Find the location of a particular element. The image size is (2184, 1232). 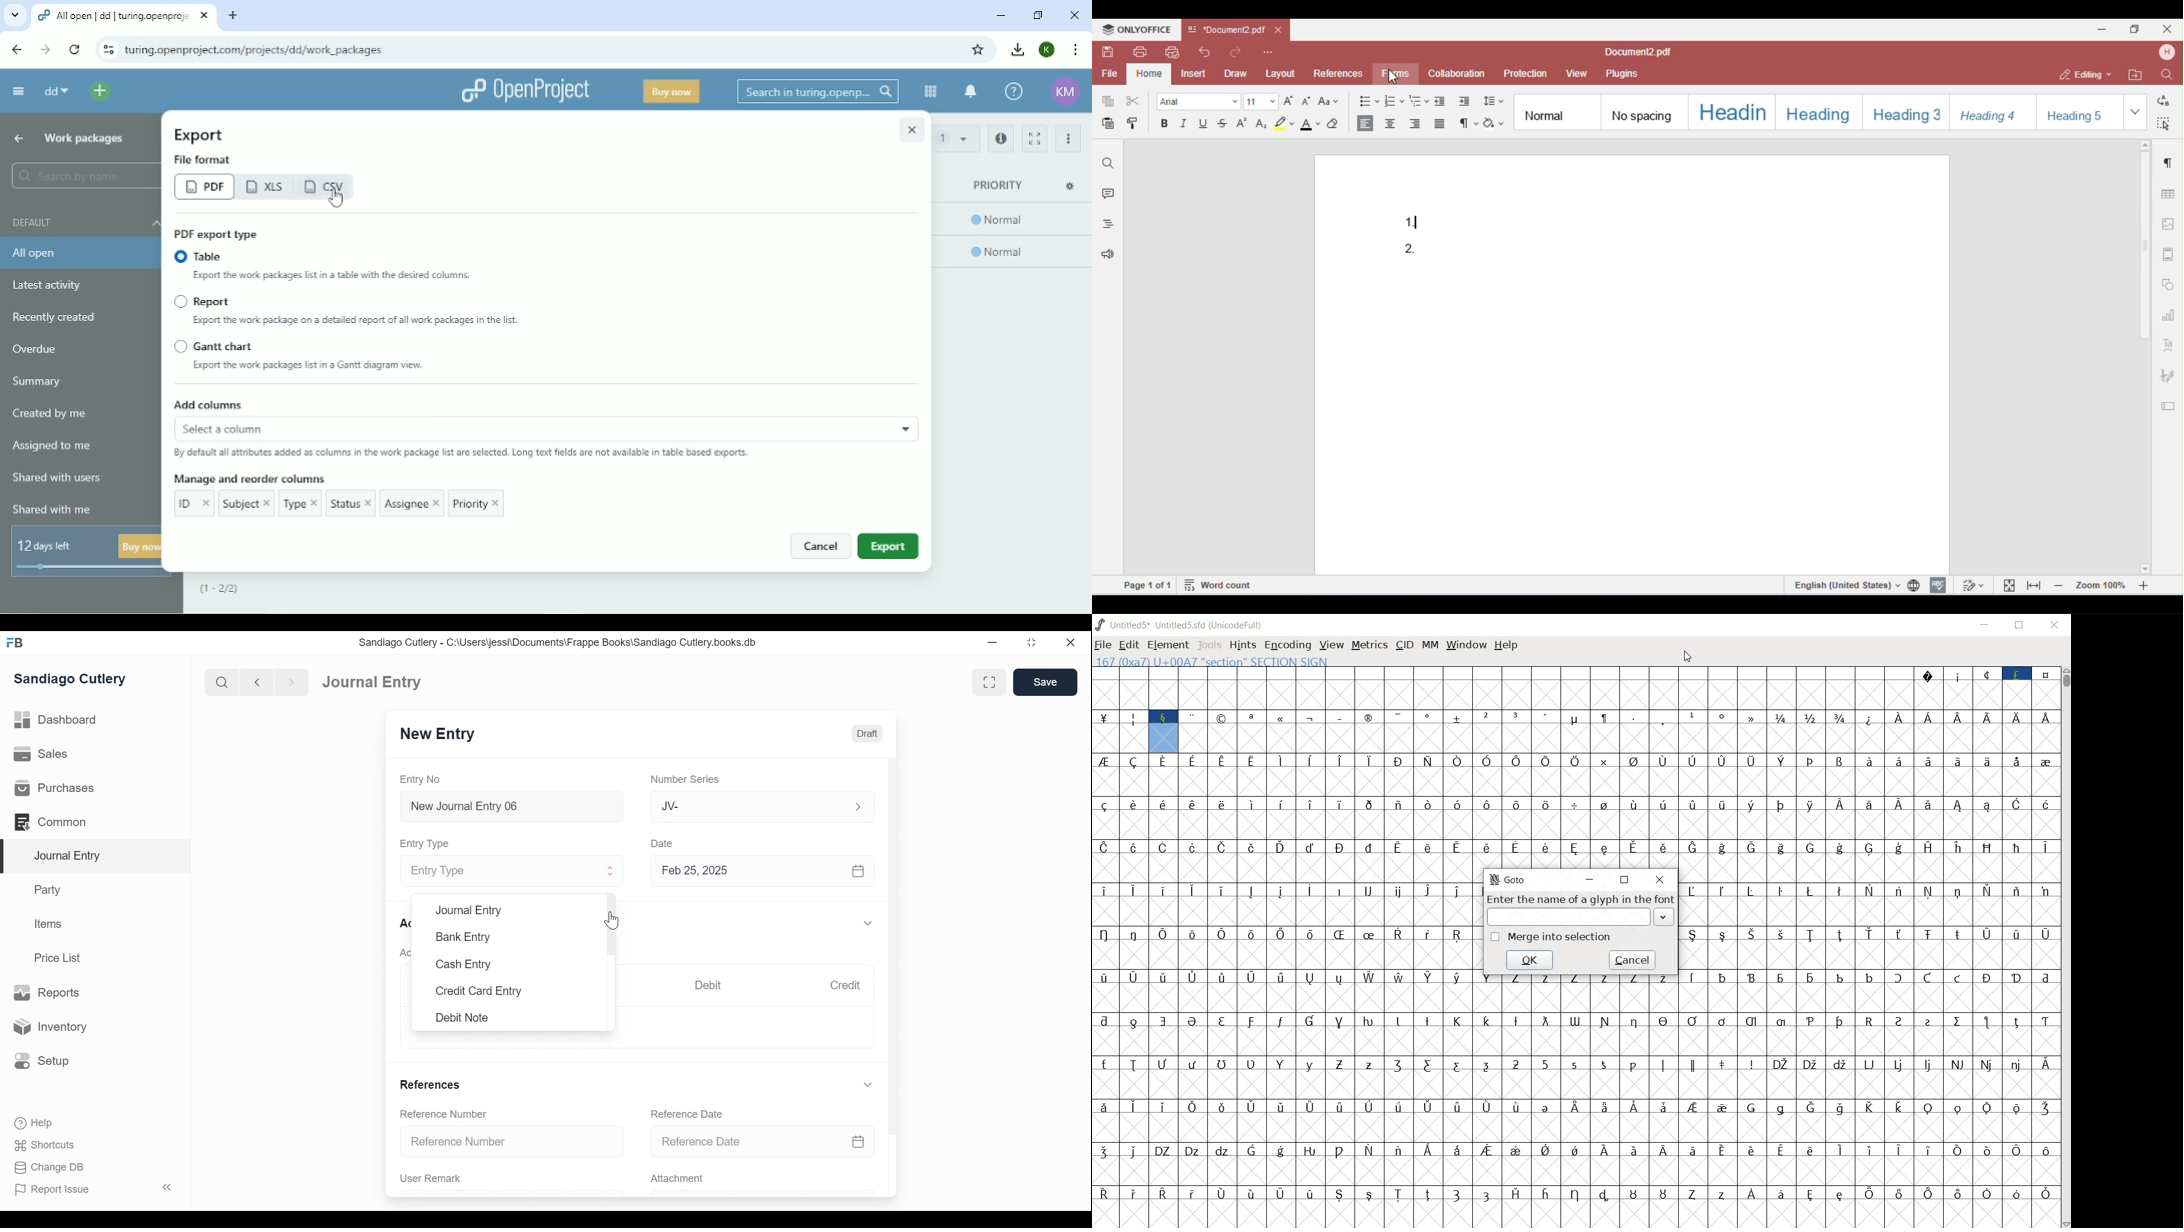

Close is located at coordinates (1074, 15).